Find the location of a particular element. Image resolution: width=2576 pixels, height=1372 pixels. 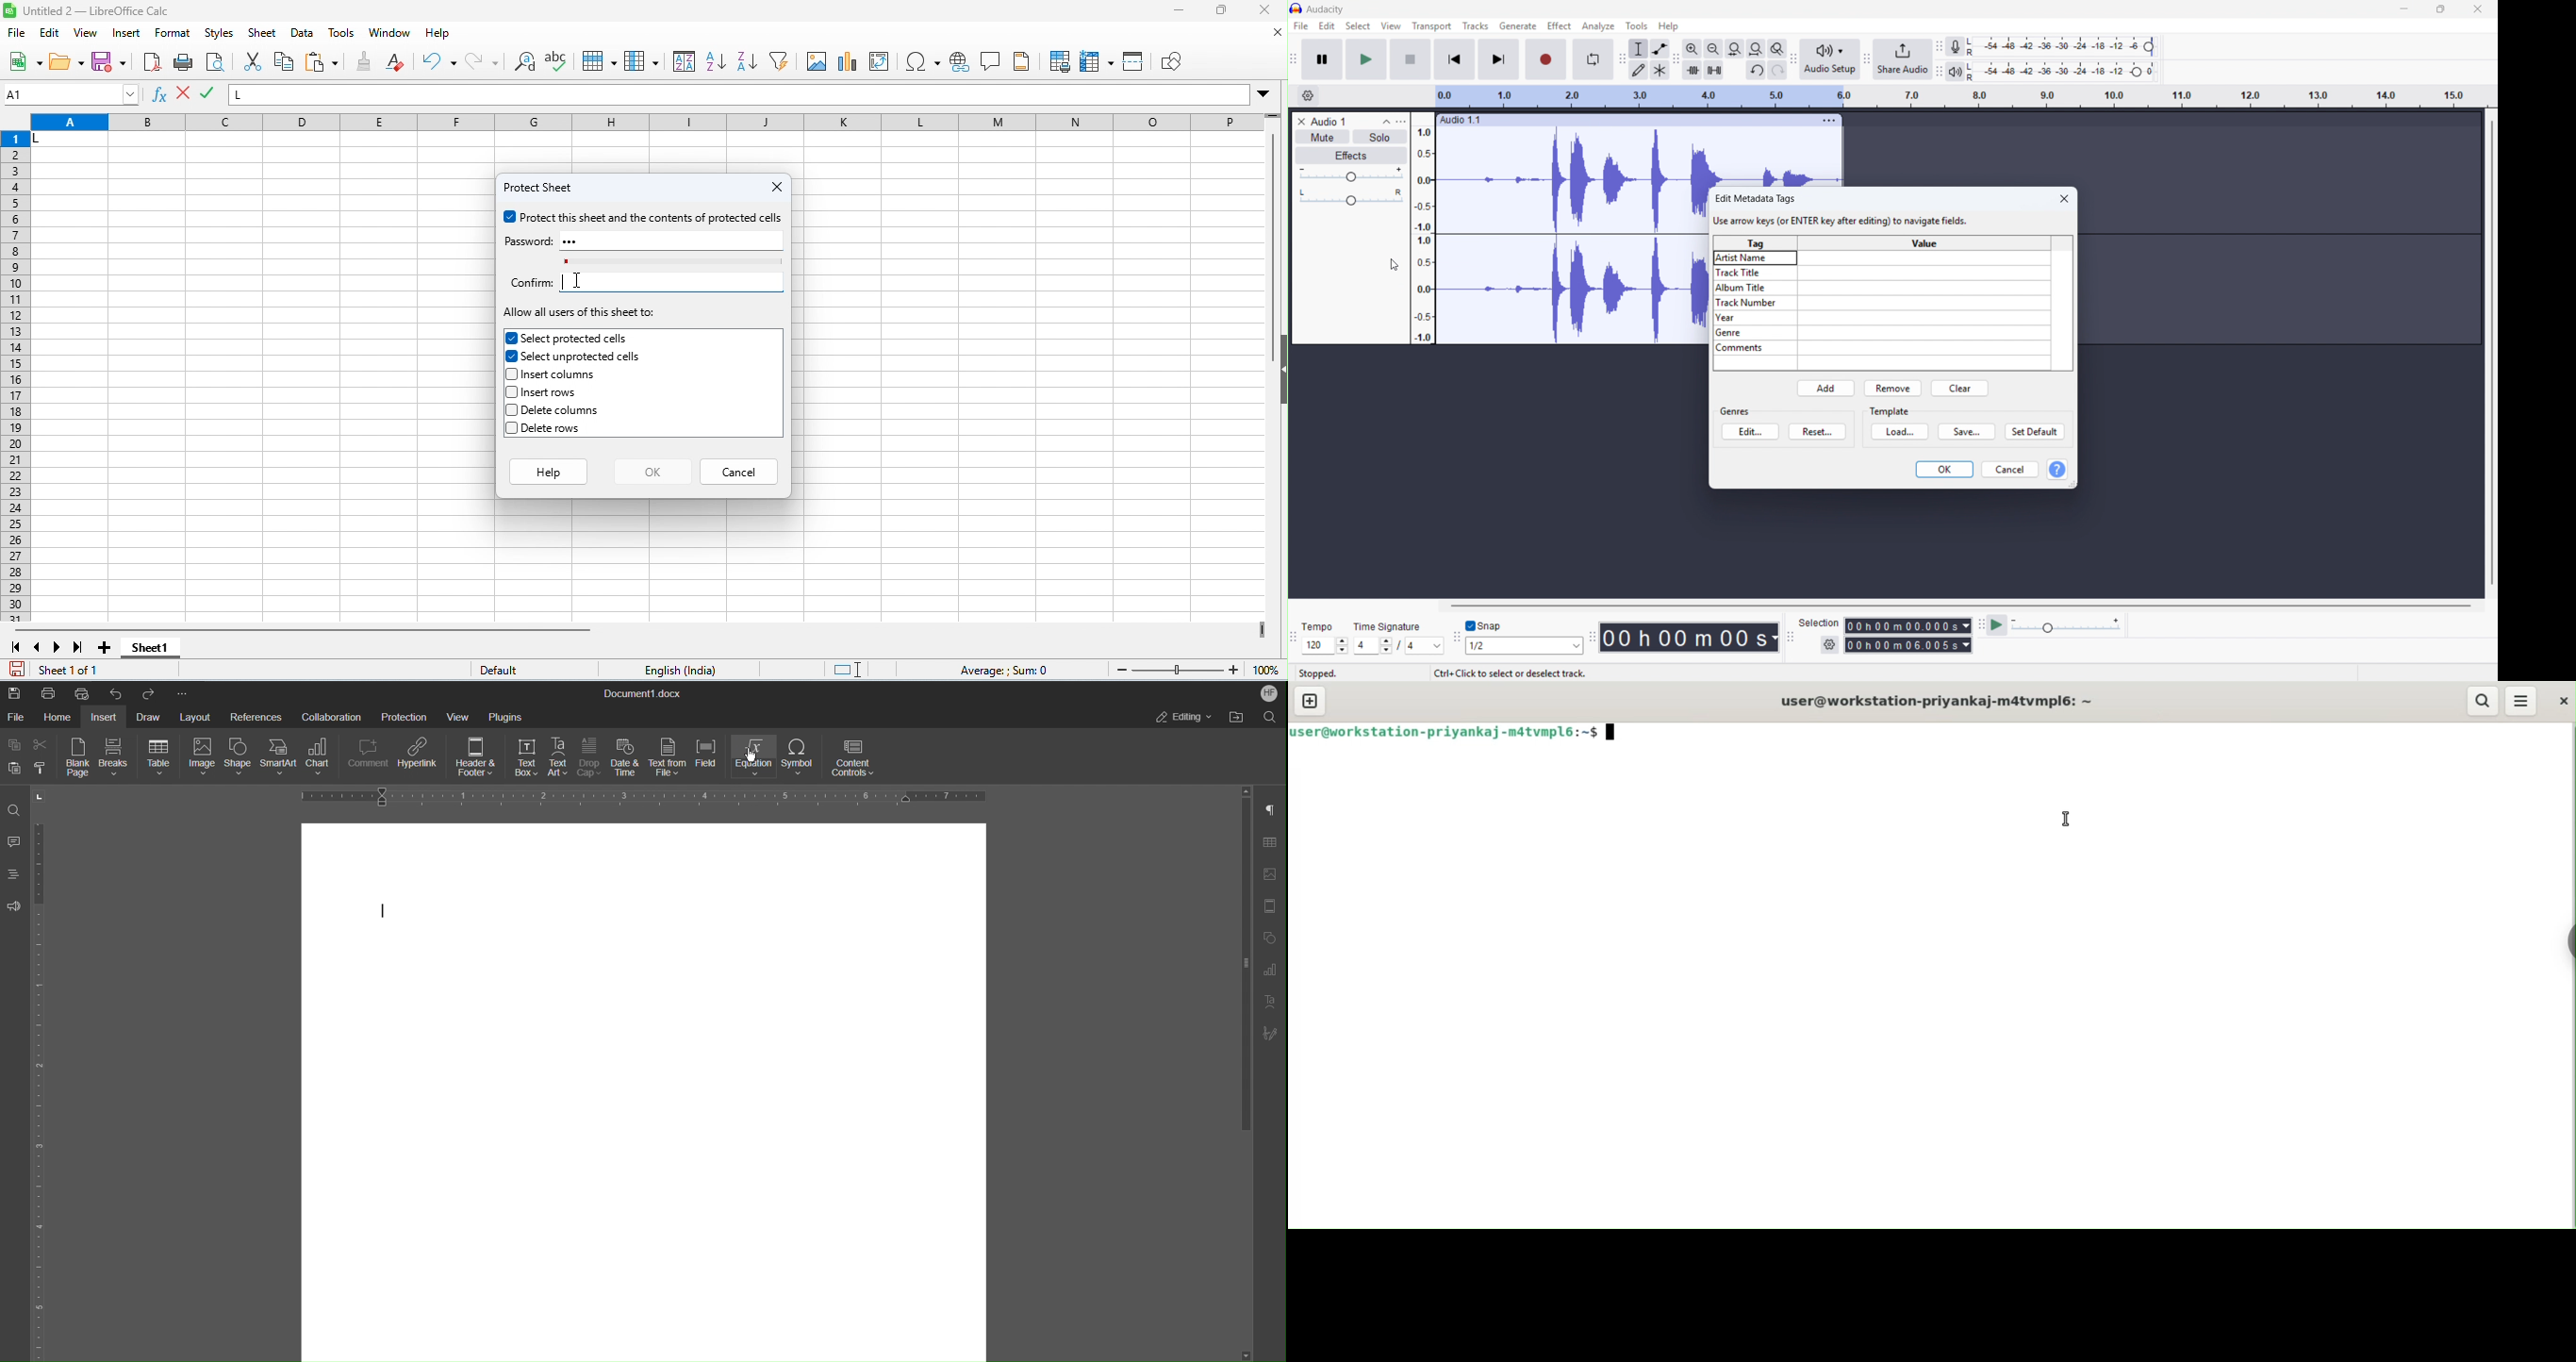

row is located at coordinates (599, 61).